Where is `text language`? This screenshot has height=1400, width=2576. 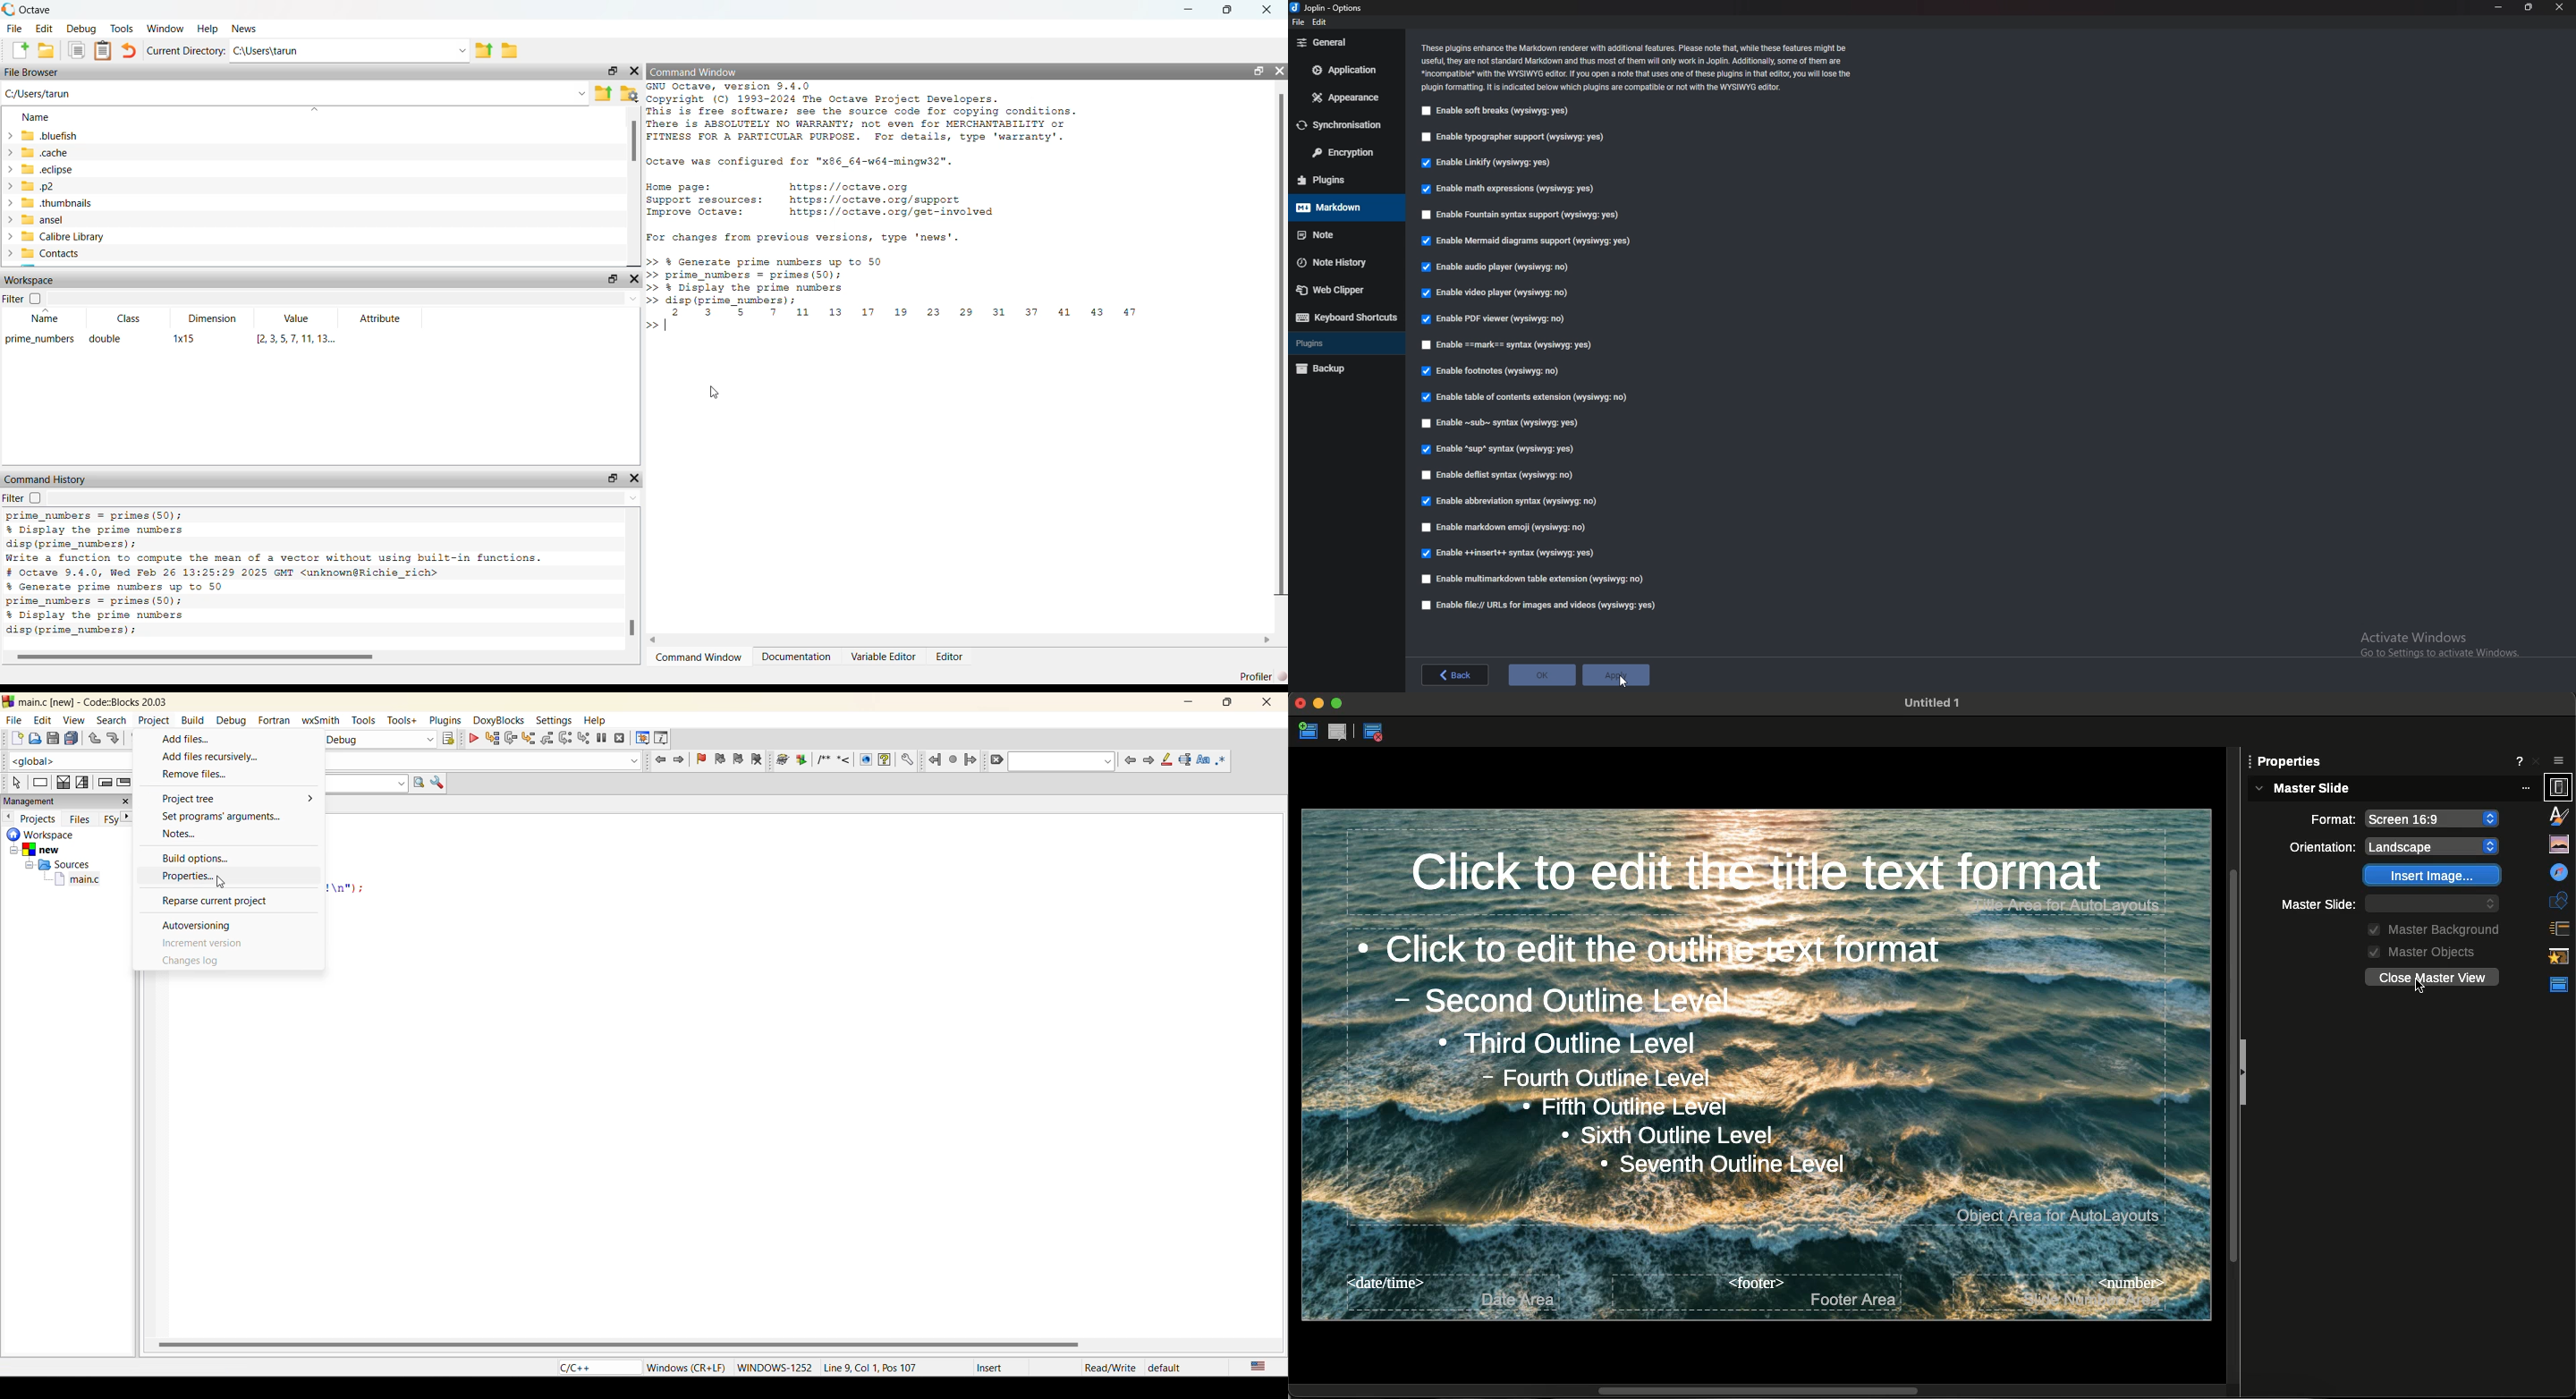
text language is located at coordinates (1260, 1367).